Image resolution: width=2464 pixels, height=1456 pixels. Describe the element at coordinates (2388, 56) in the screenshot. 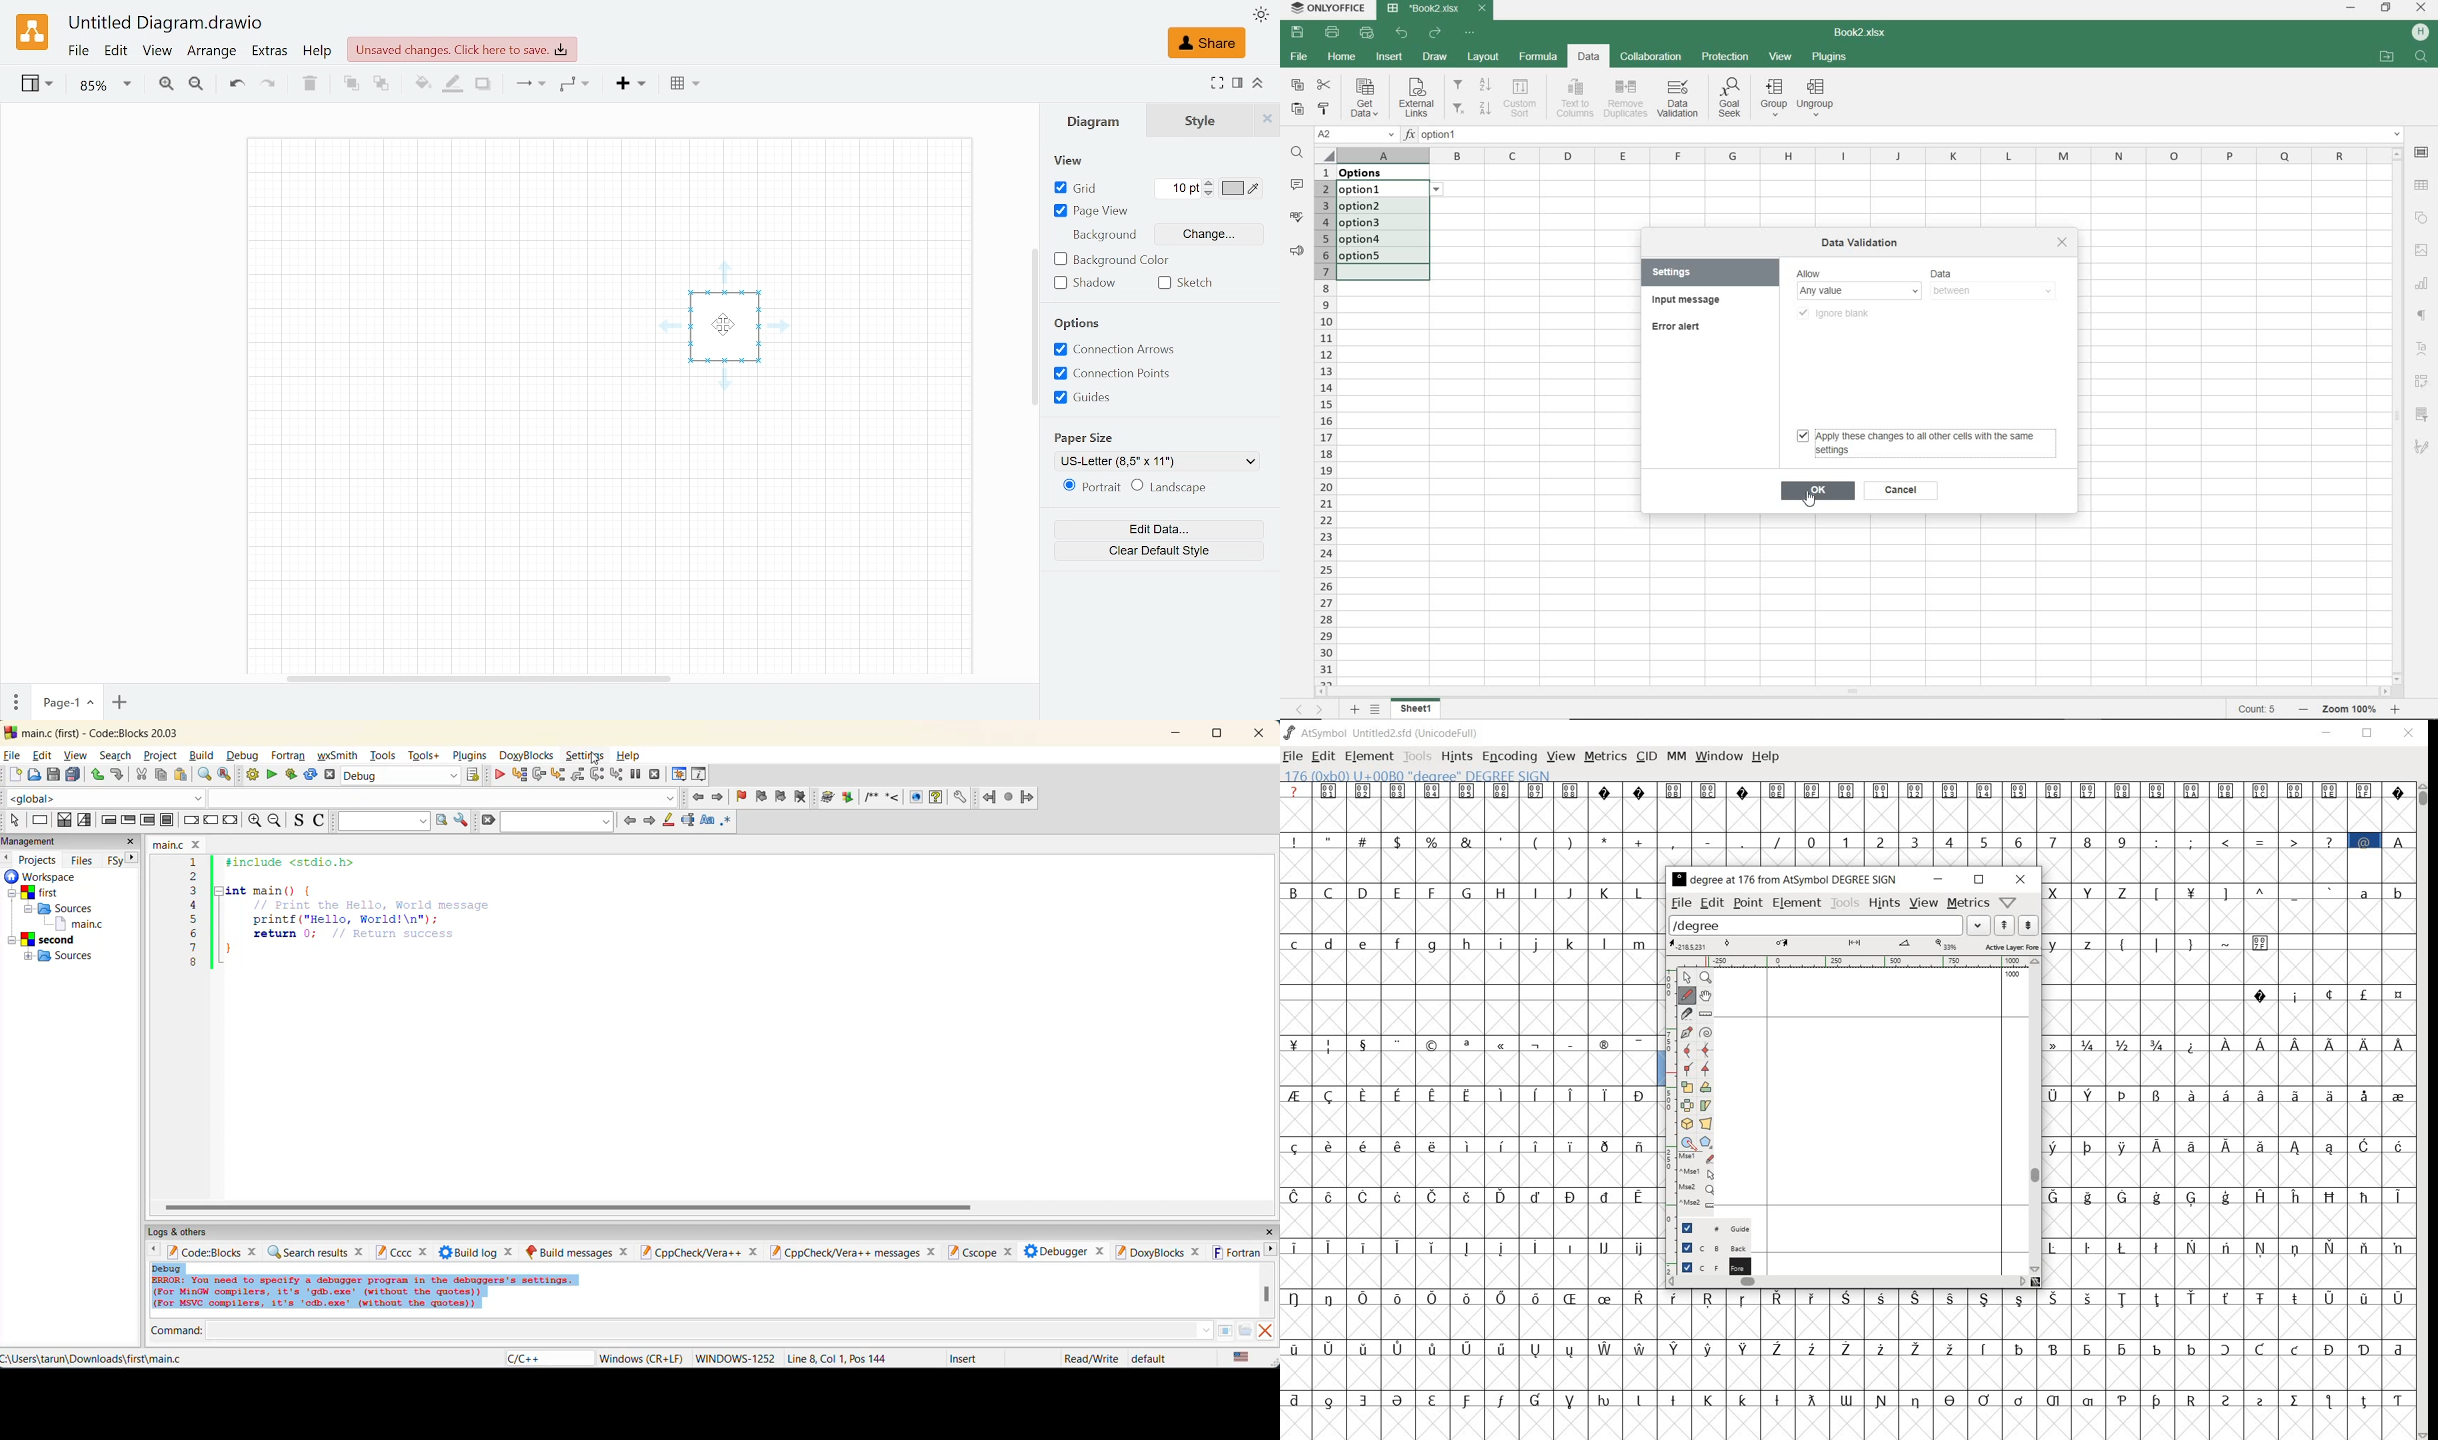

I see `OPEN FILE LOCATION` at that location.